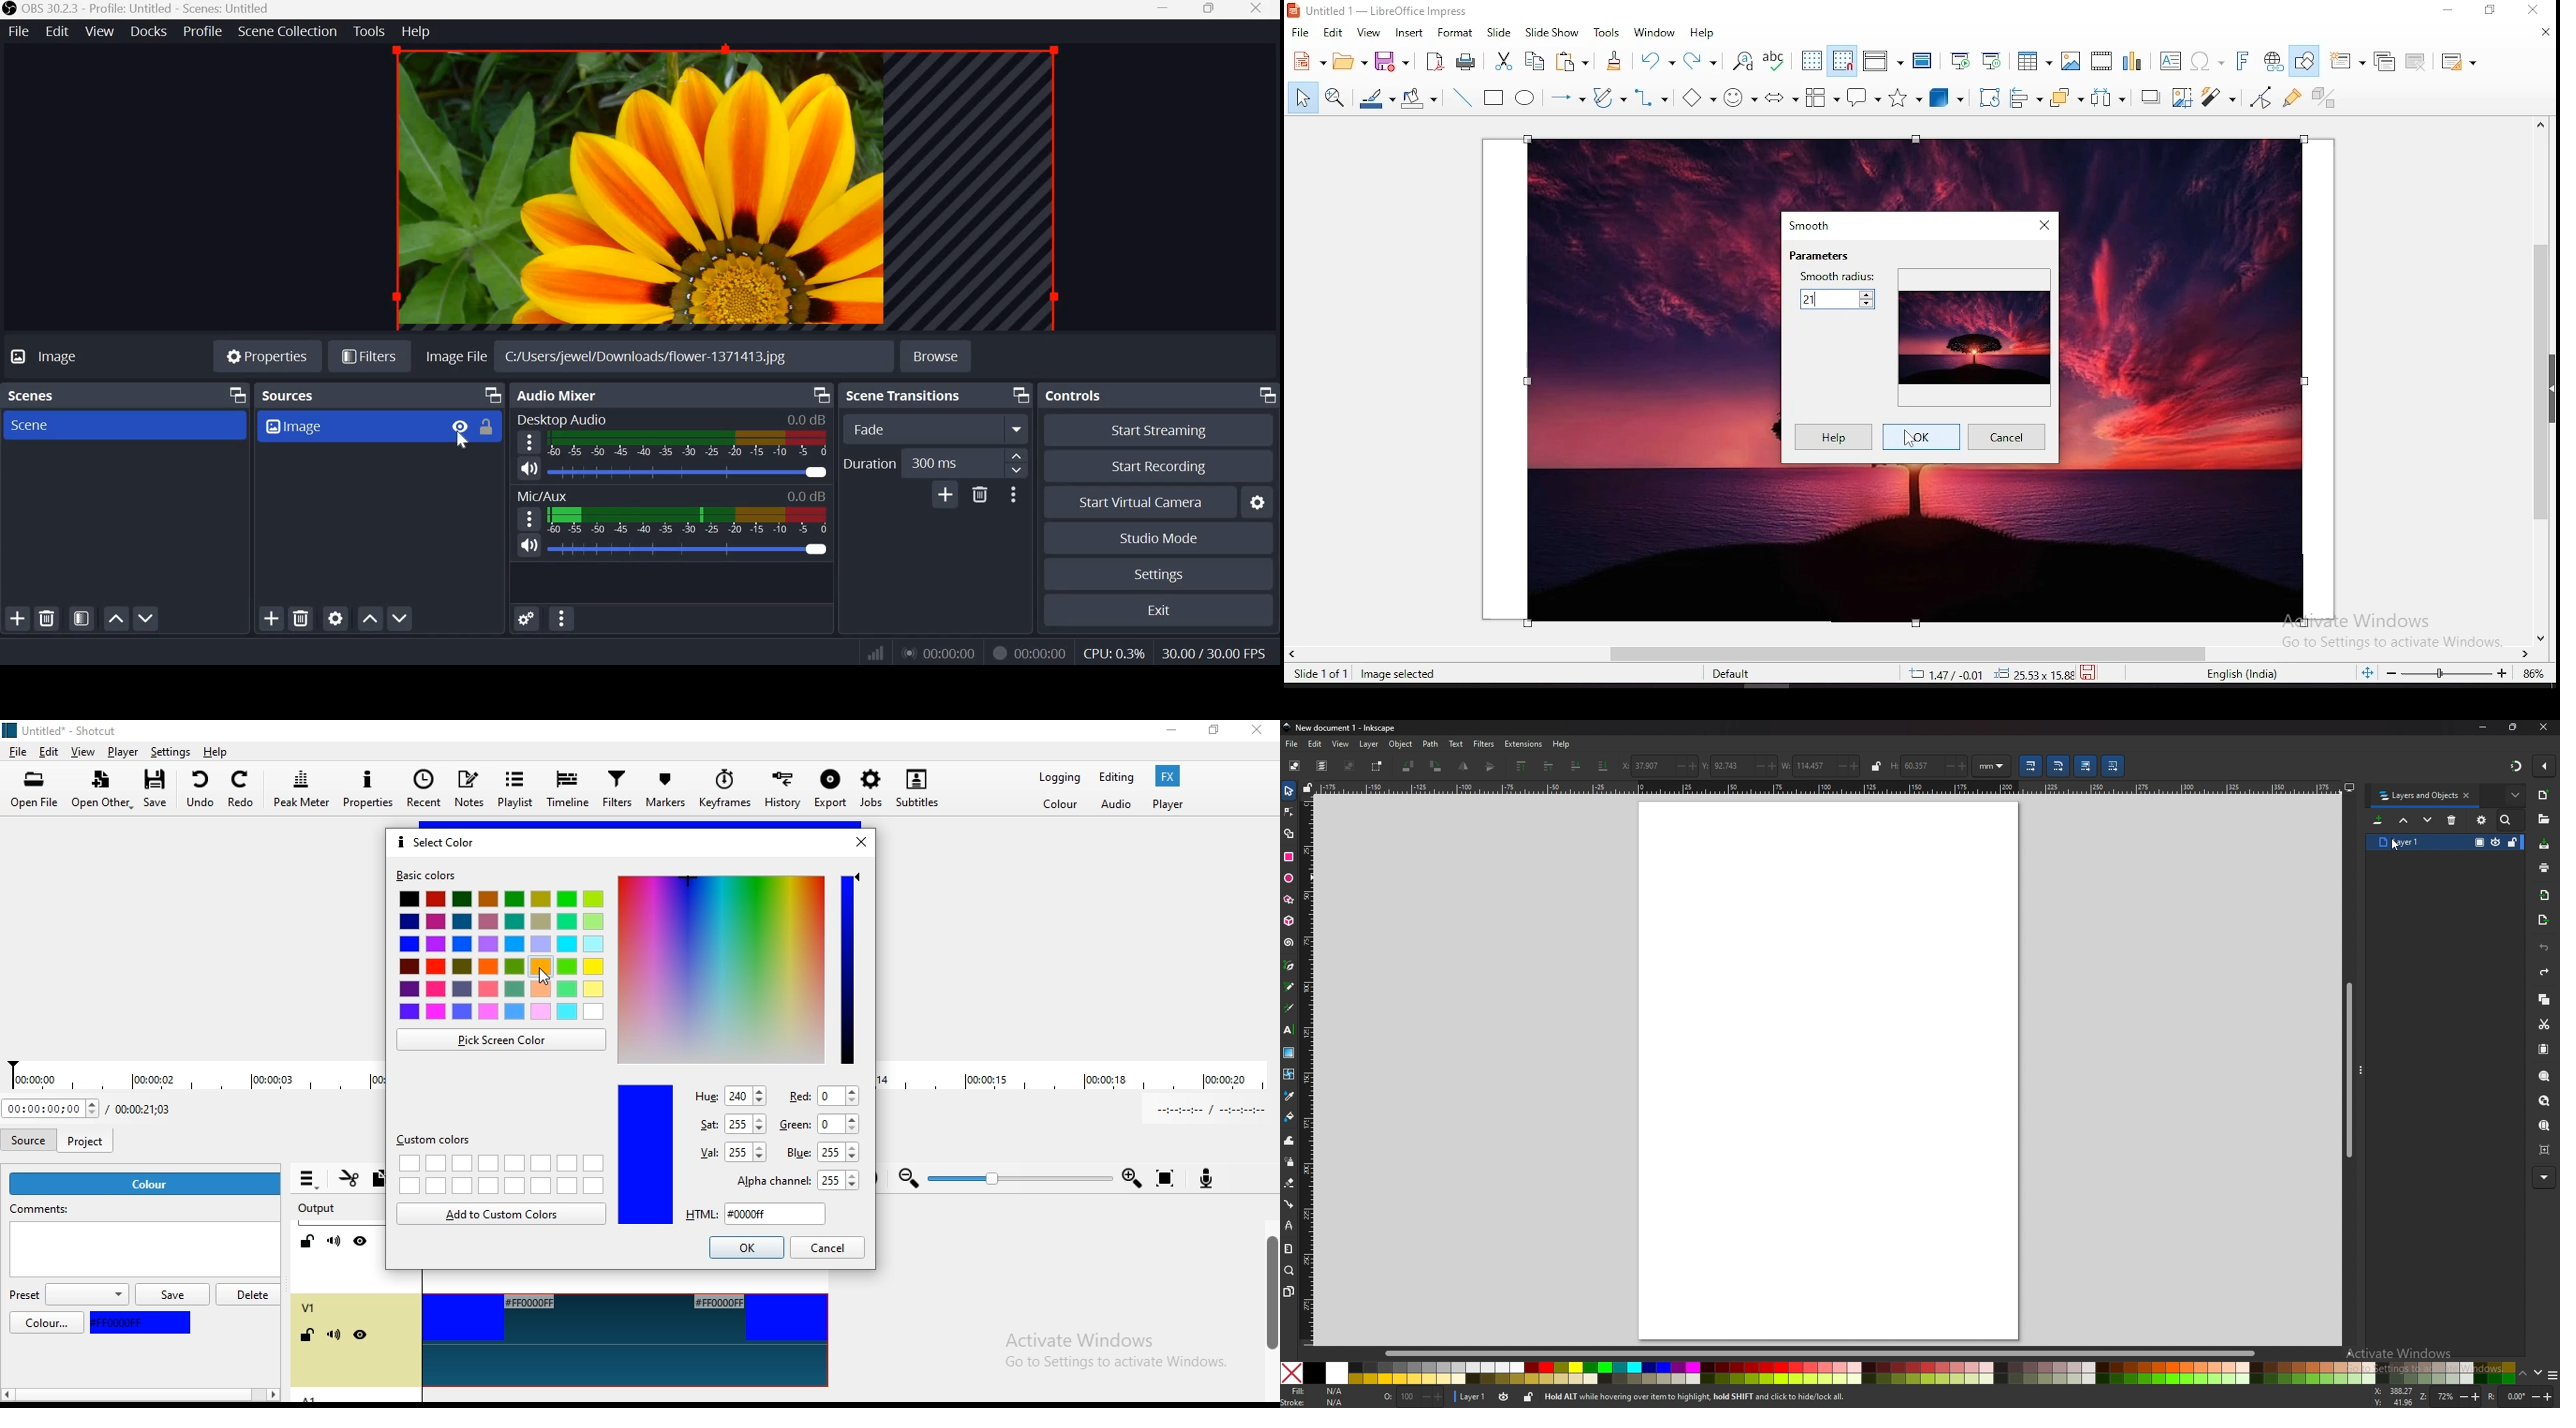 The image size is (2576, 1428). I want to click on Open scene filters, so click(81, 621).